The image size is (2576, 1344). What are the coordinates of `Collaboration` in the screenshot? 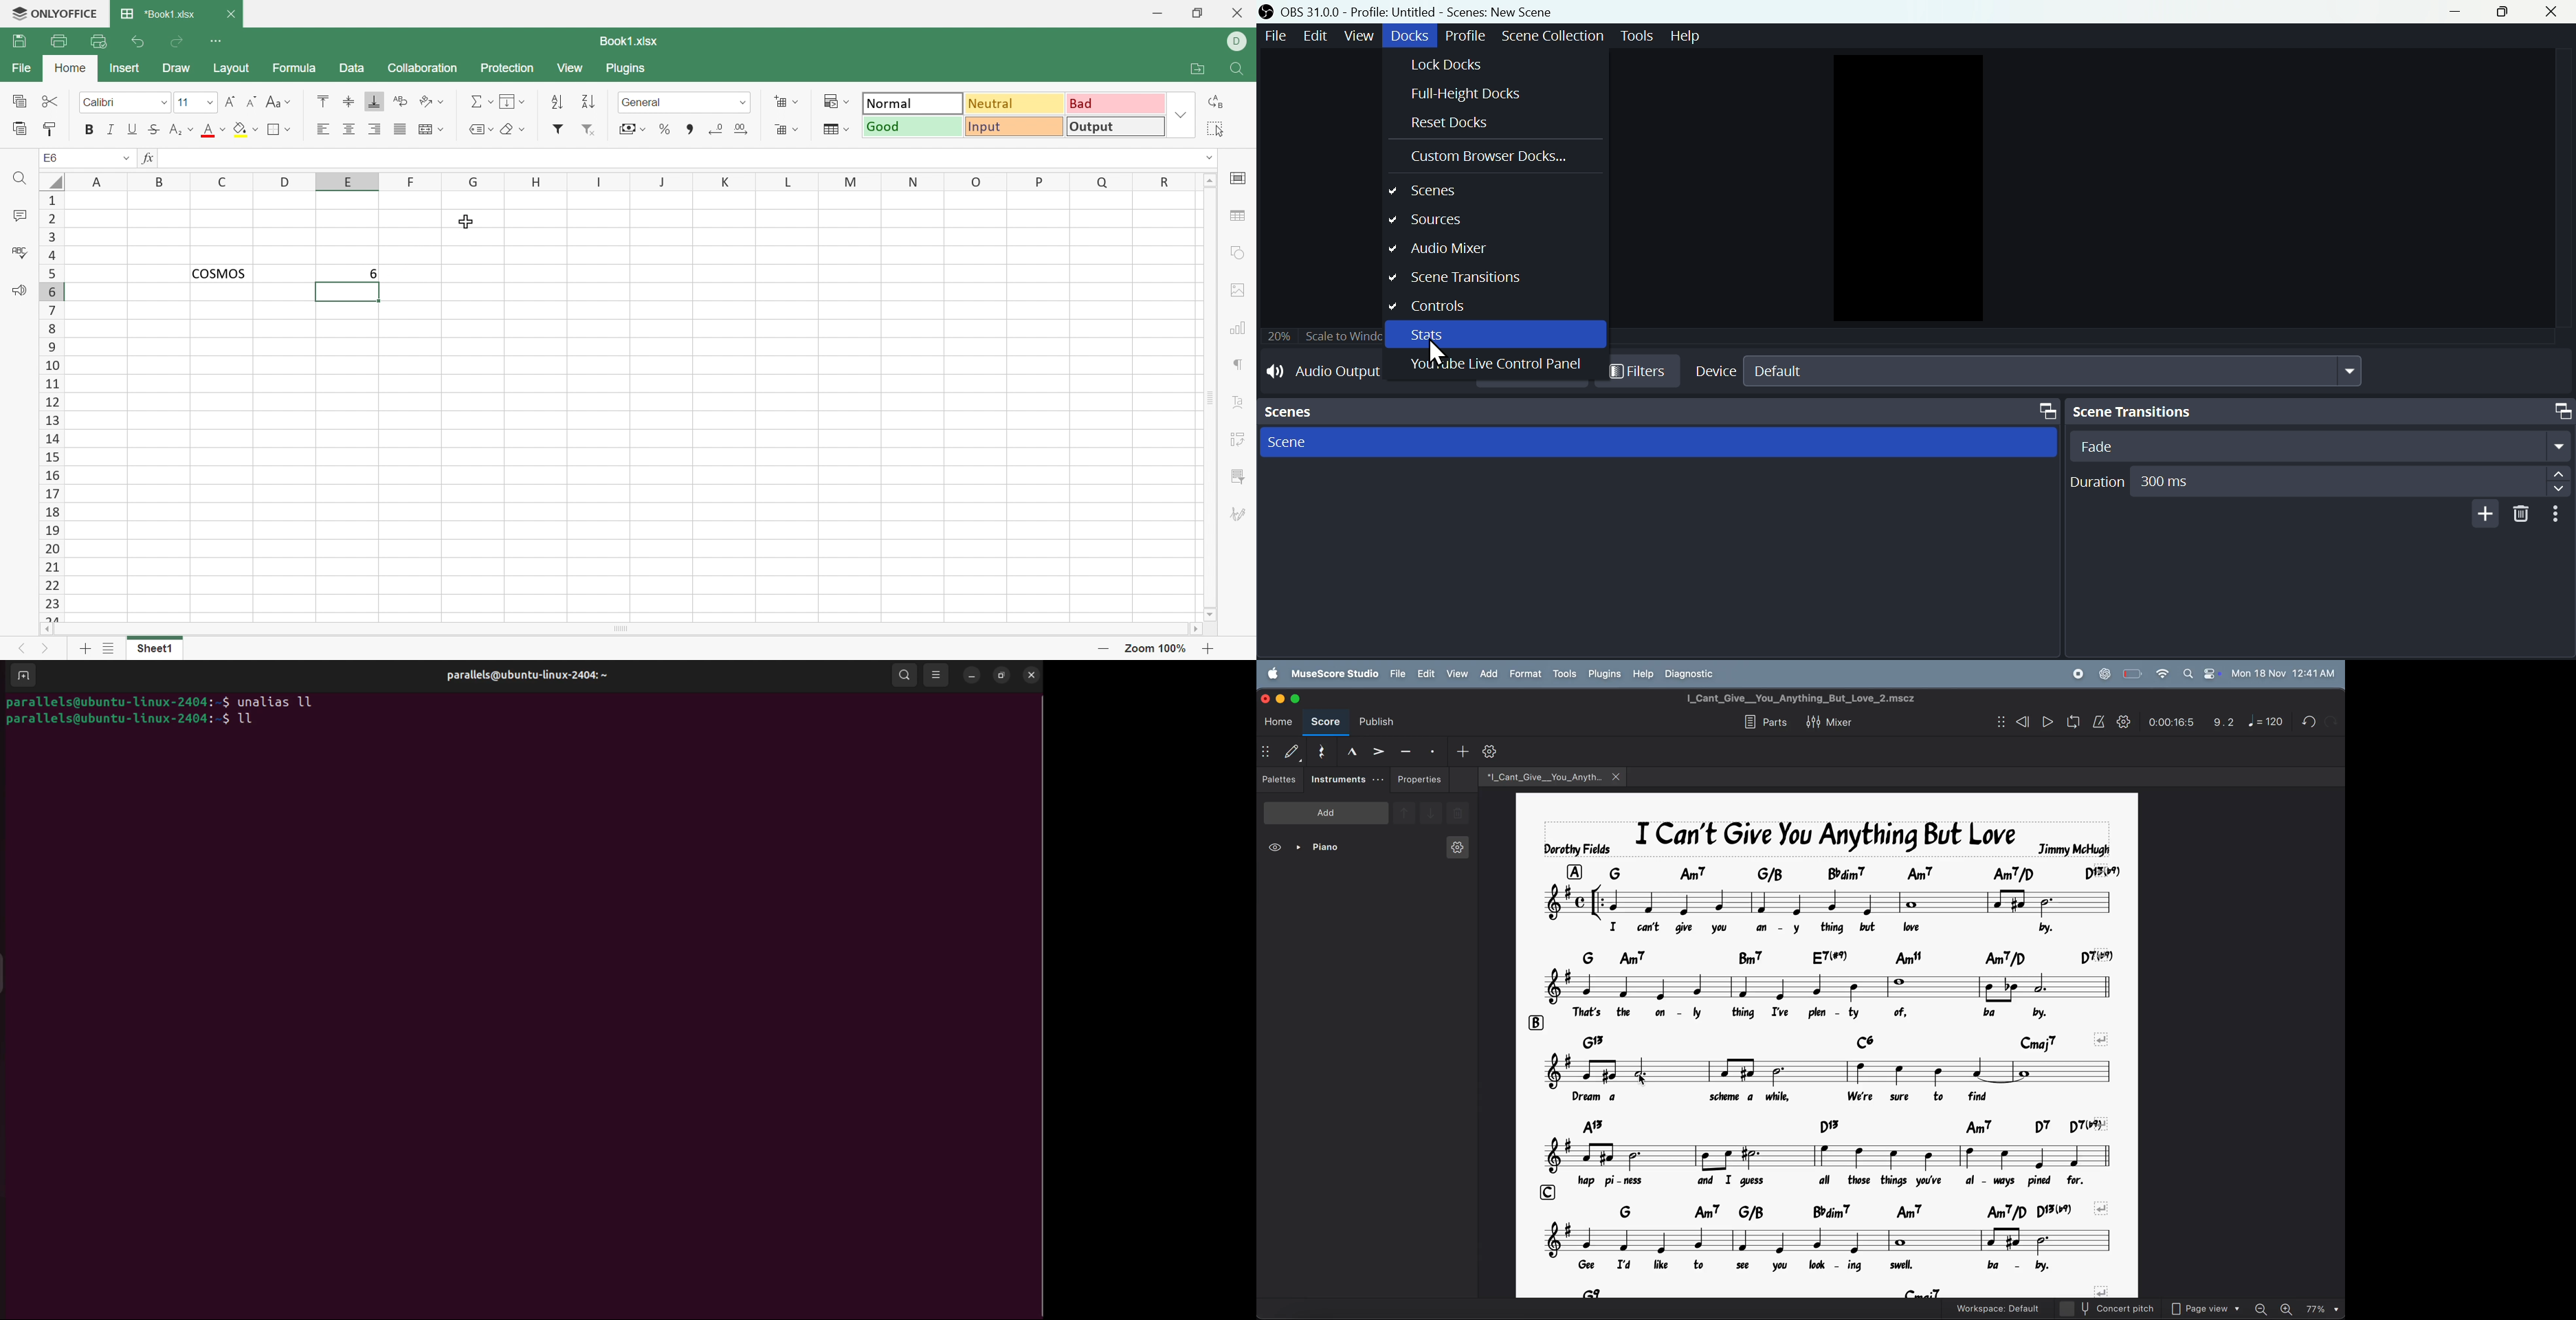 It's located at (424, 68).